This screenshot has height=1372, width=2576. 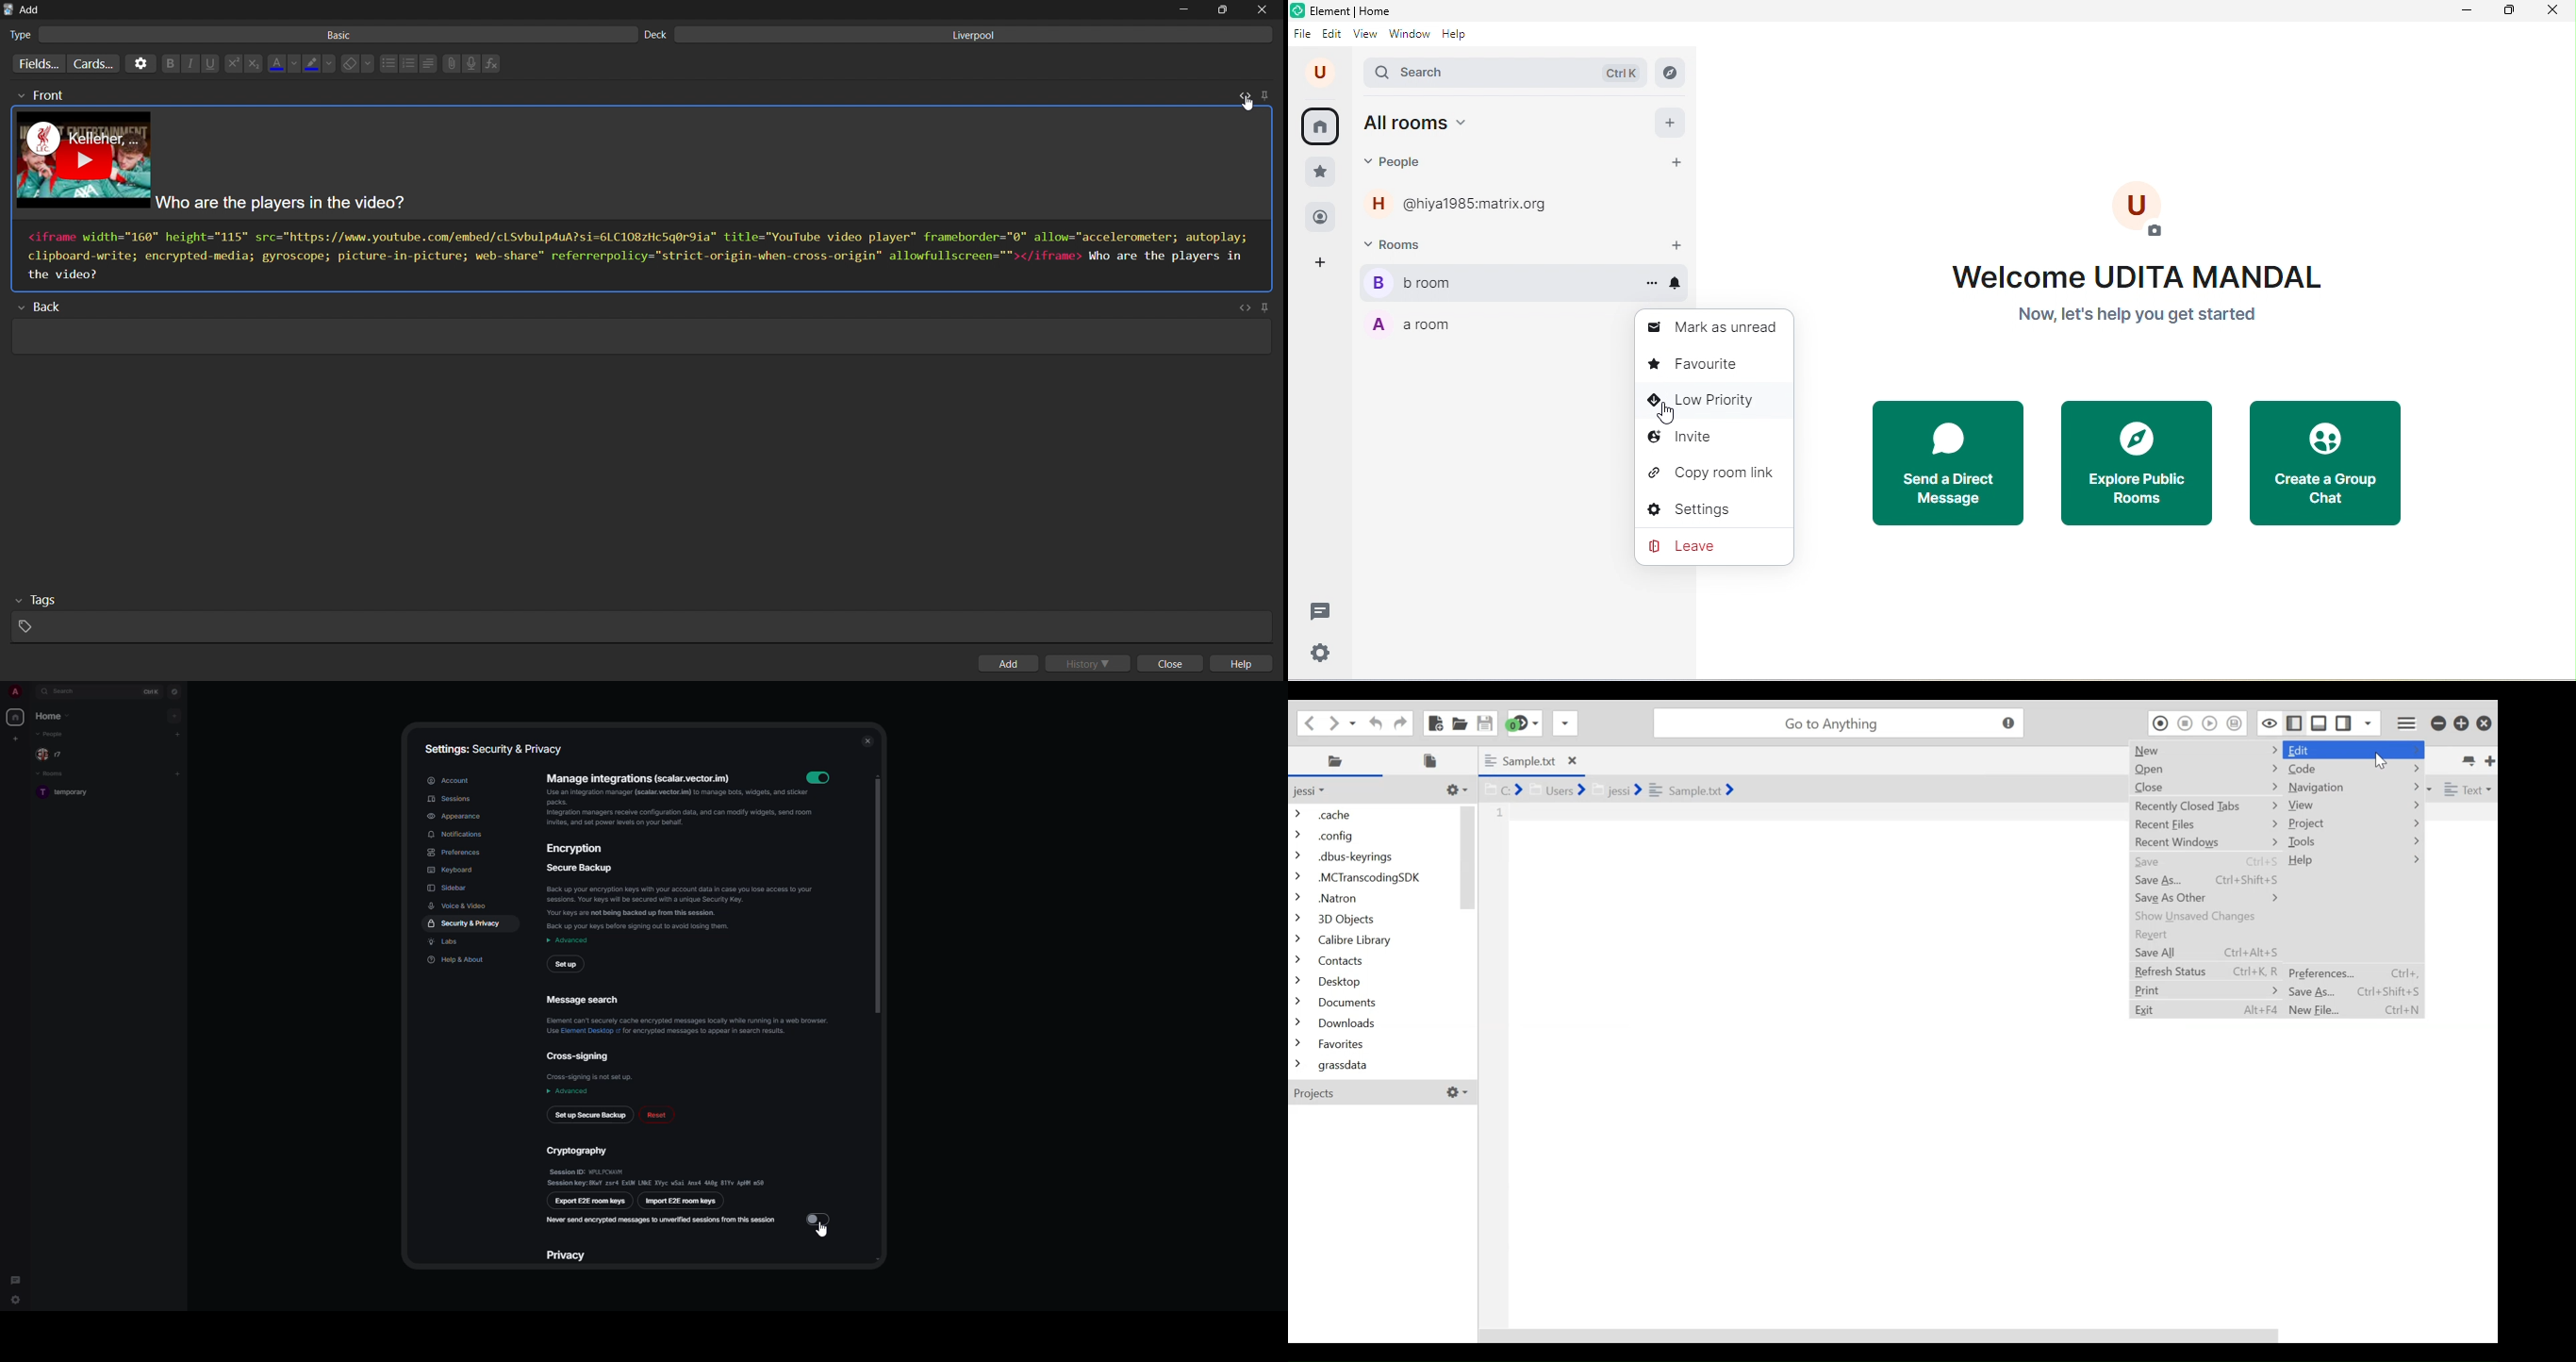 I want to click on expand, so click(x=30, y=691).